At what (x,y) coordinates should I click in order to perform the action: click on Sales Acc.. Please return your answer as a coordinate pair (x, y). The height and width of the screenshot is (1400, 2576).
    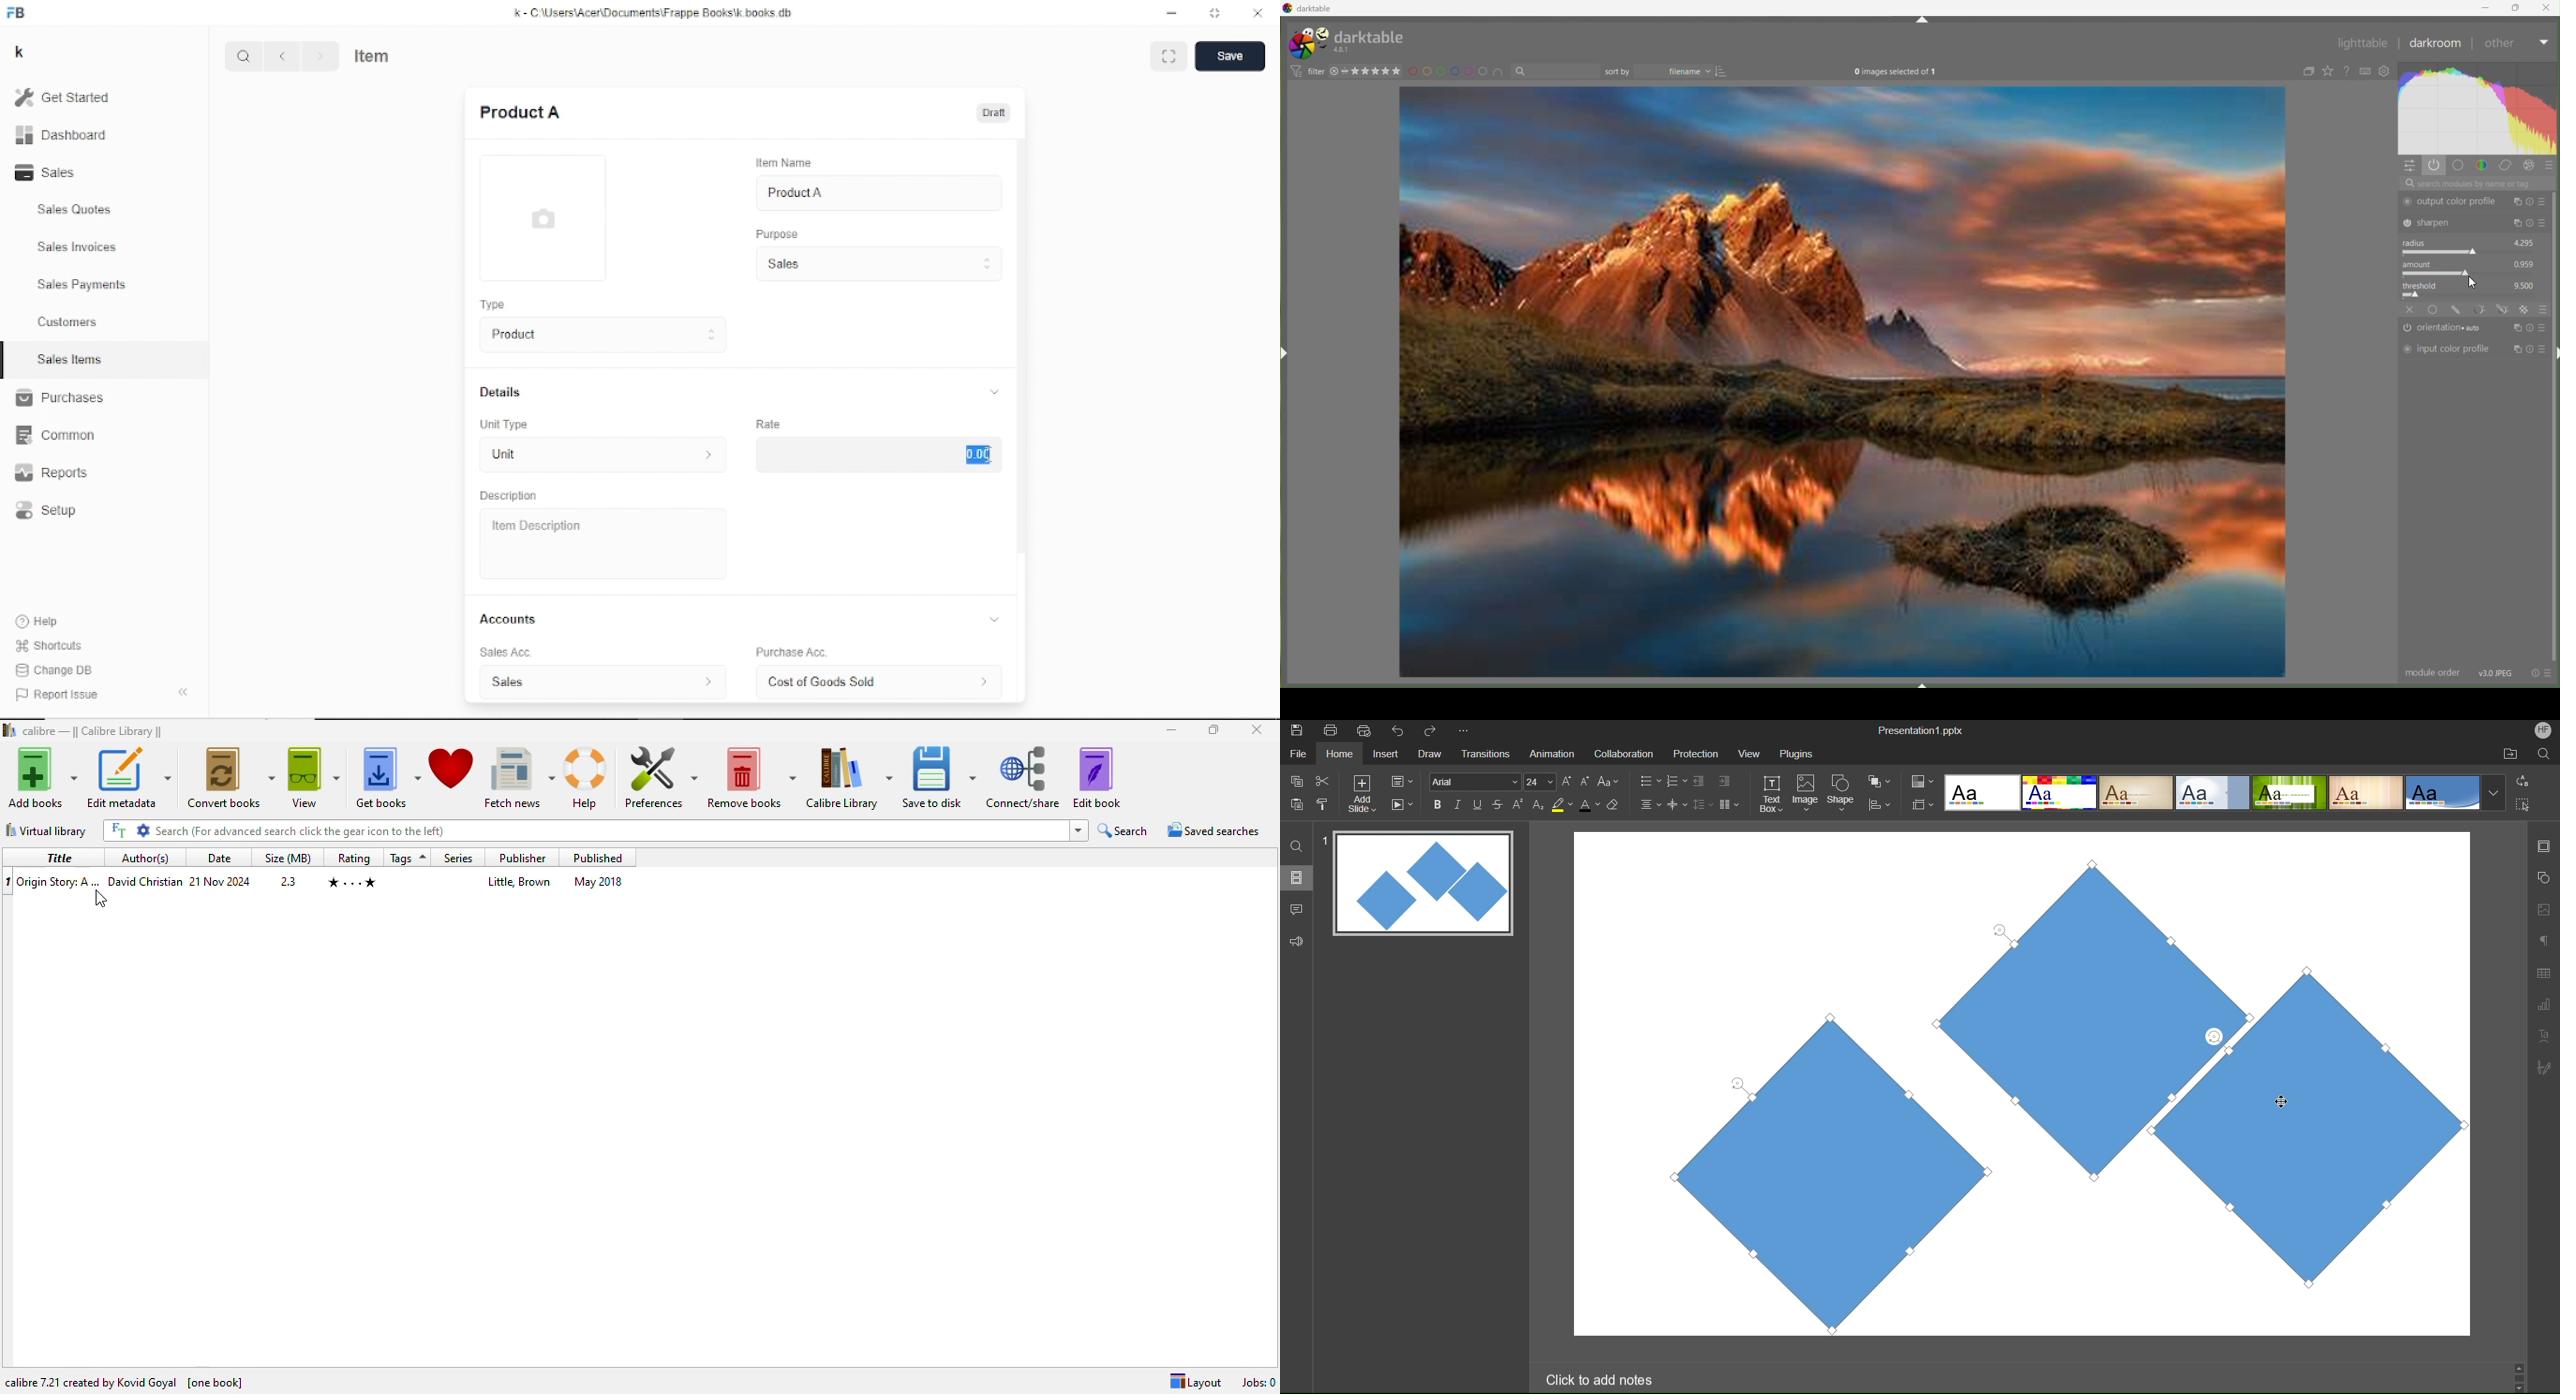
    Looking at the image, I should click on (502, 653).